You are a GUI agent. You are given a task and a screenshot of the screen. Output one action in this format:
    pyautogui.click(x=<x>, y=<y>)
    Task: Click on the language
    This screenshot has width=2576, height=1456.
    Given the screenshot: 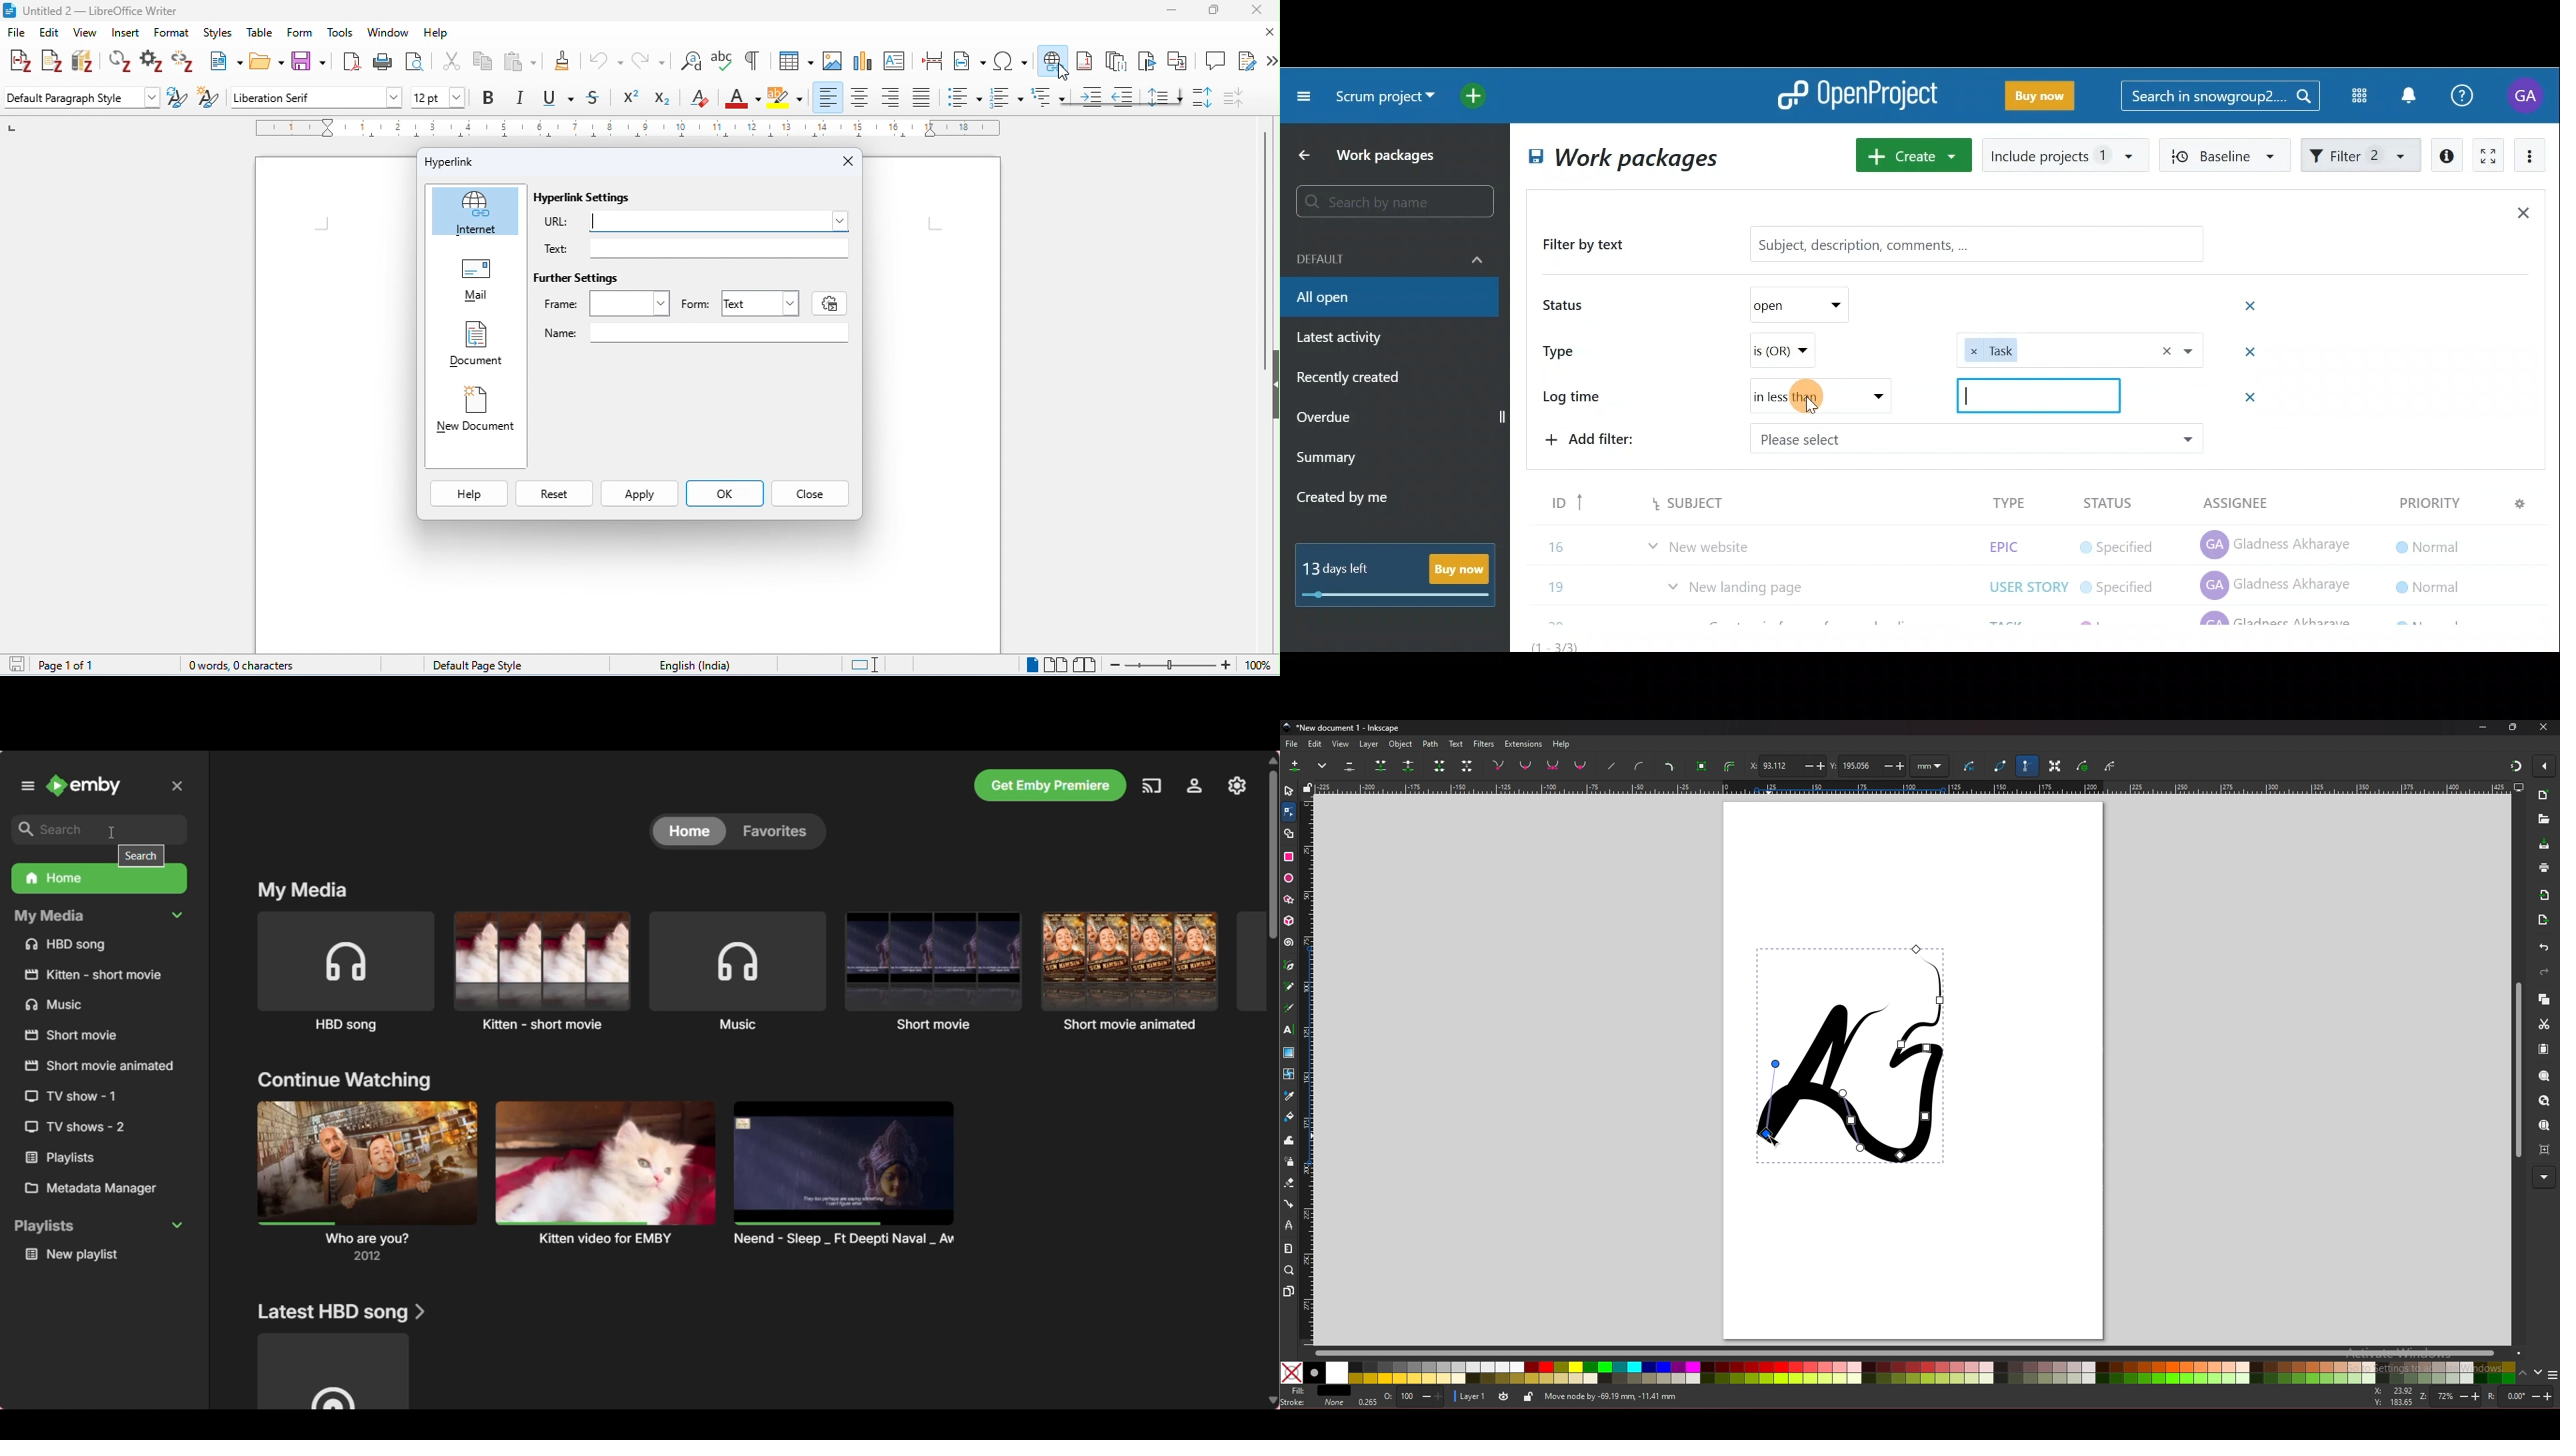 What is the action you would take?
    pyautogui.click(x=697, y=665)
    